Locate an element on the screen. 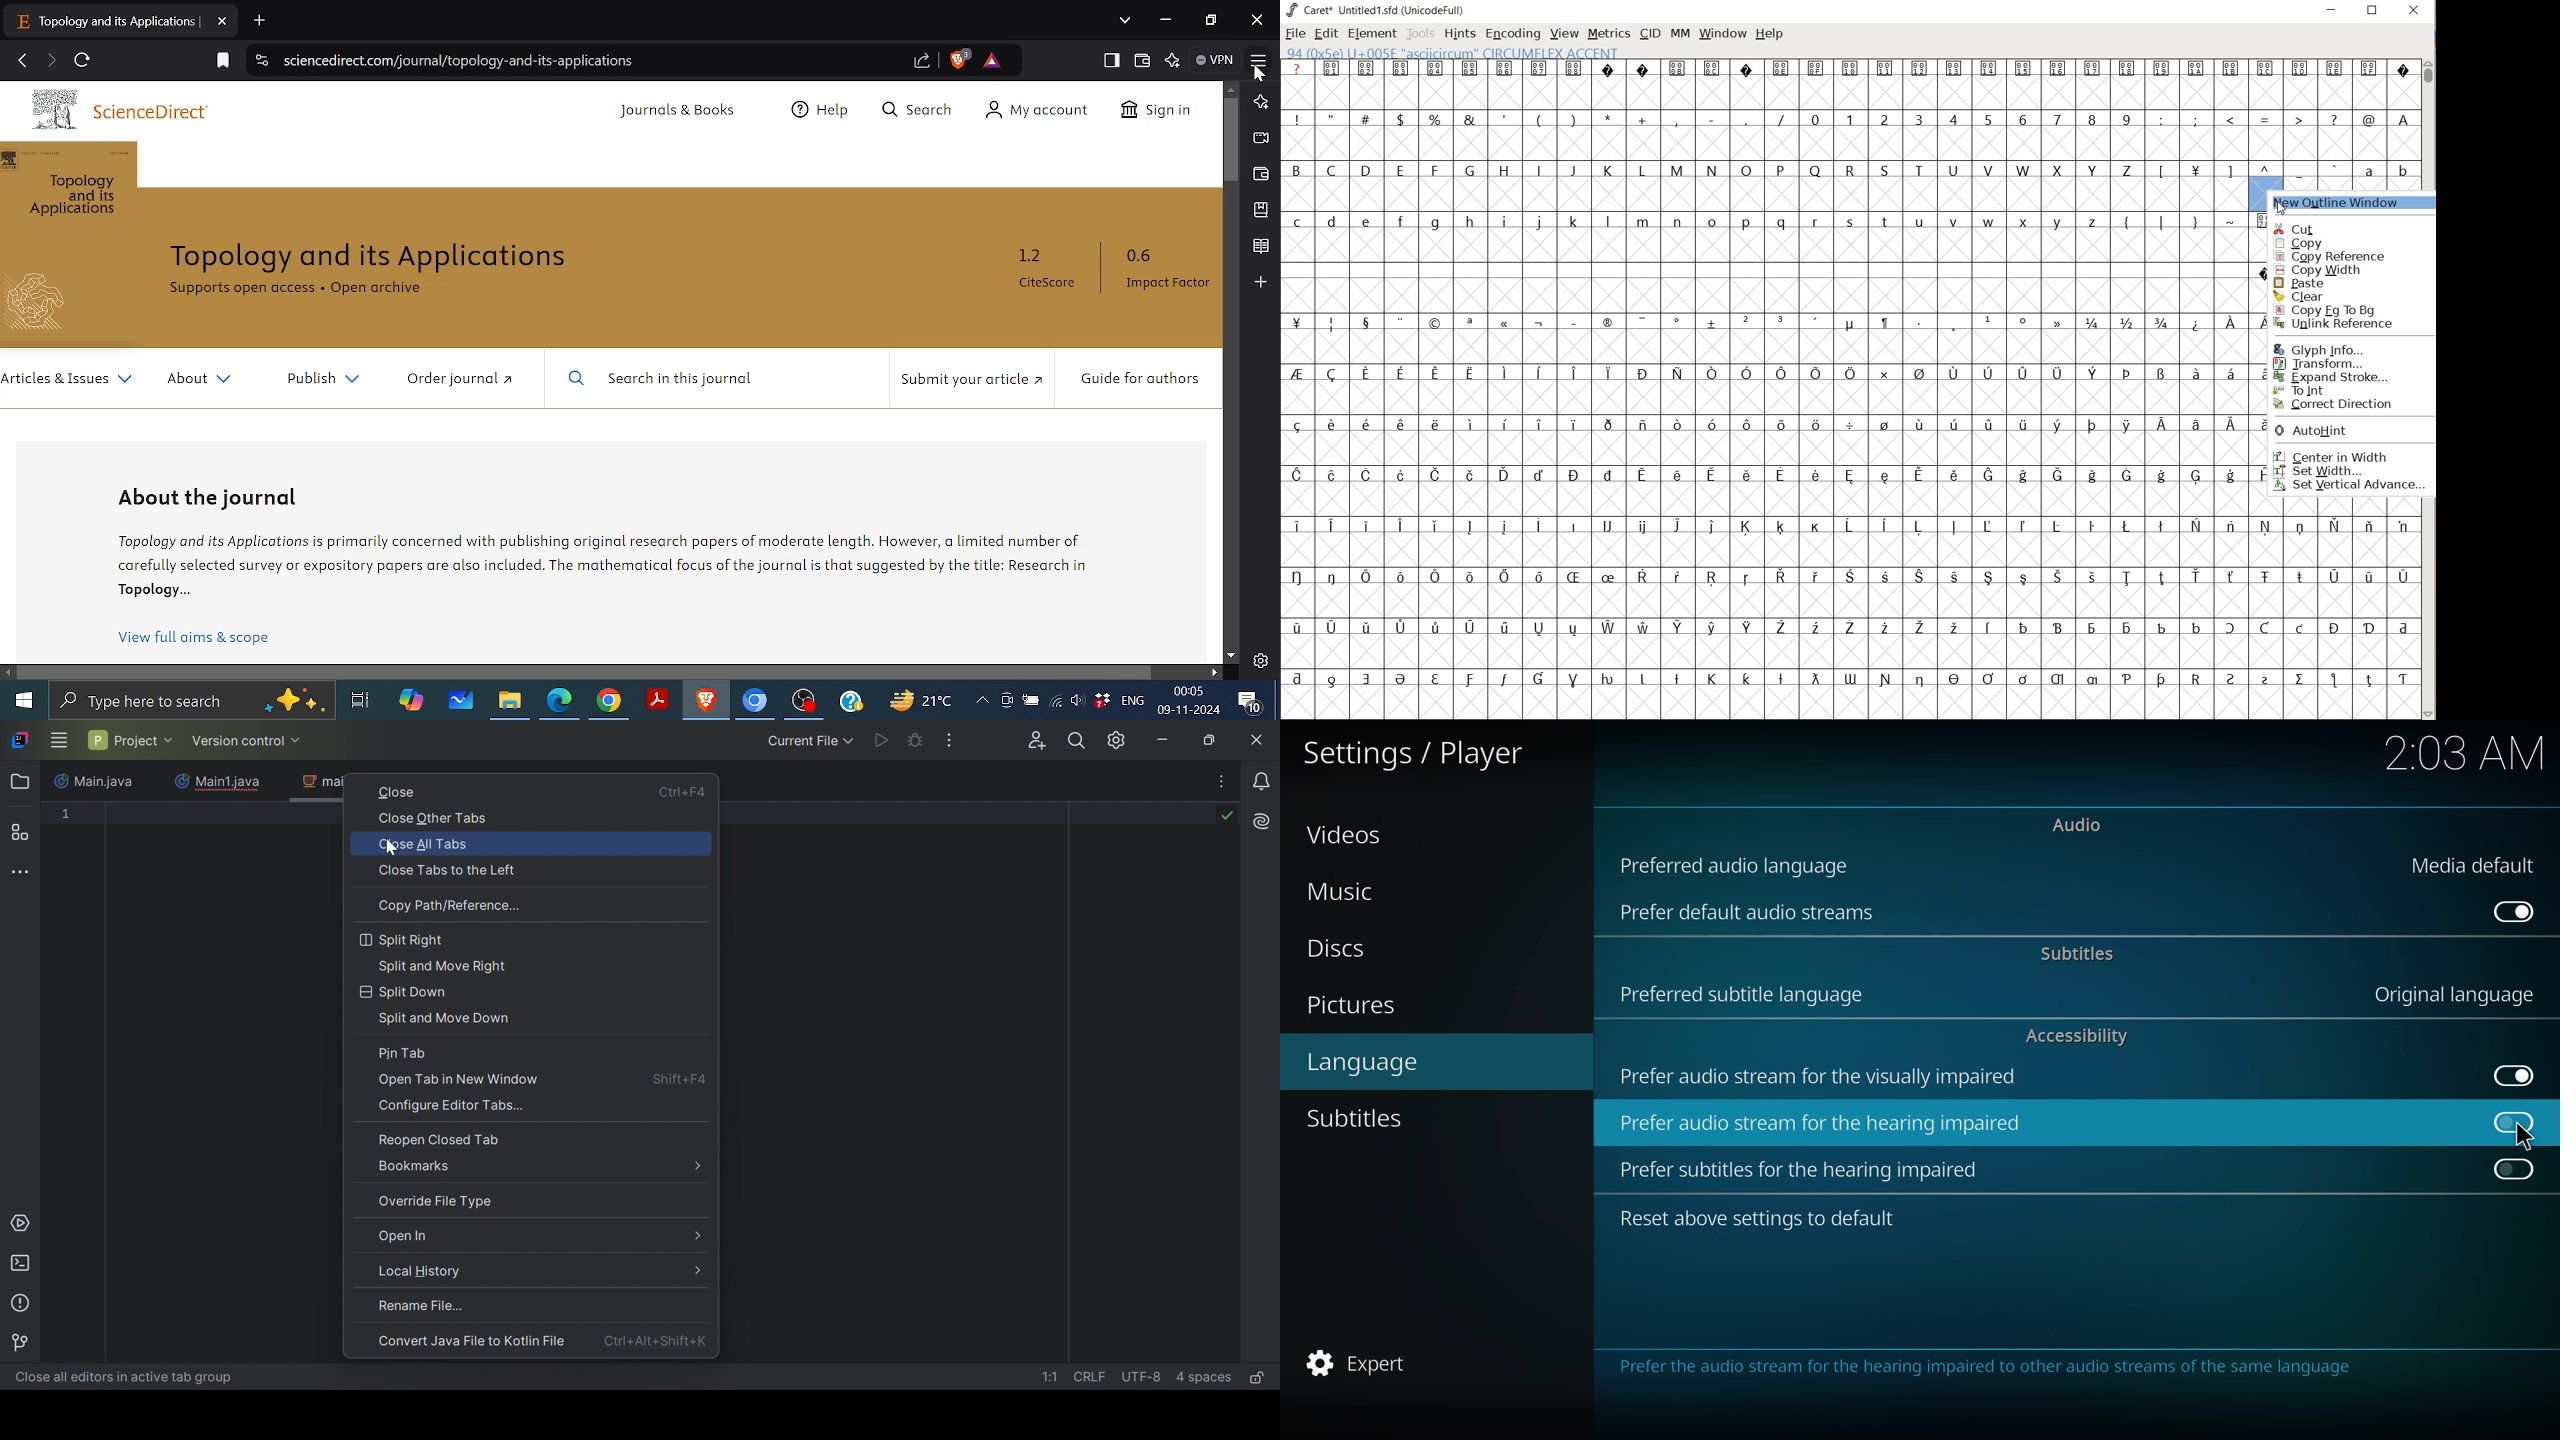 Image resolution: width=2576 pixels, height=1456 pixels. Submit your article is located at coordinates (969, 379).